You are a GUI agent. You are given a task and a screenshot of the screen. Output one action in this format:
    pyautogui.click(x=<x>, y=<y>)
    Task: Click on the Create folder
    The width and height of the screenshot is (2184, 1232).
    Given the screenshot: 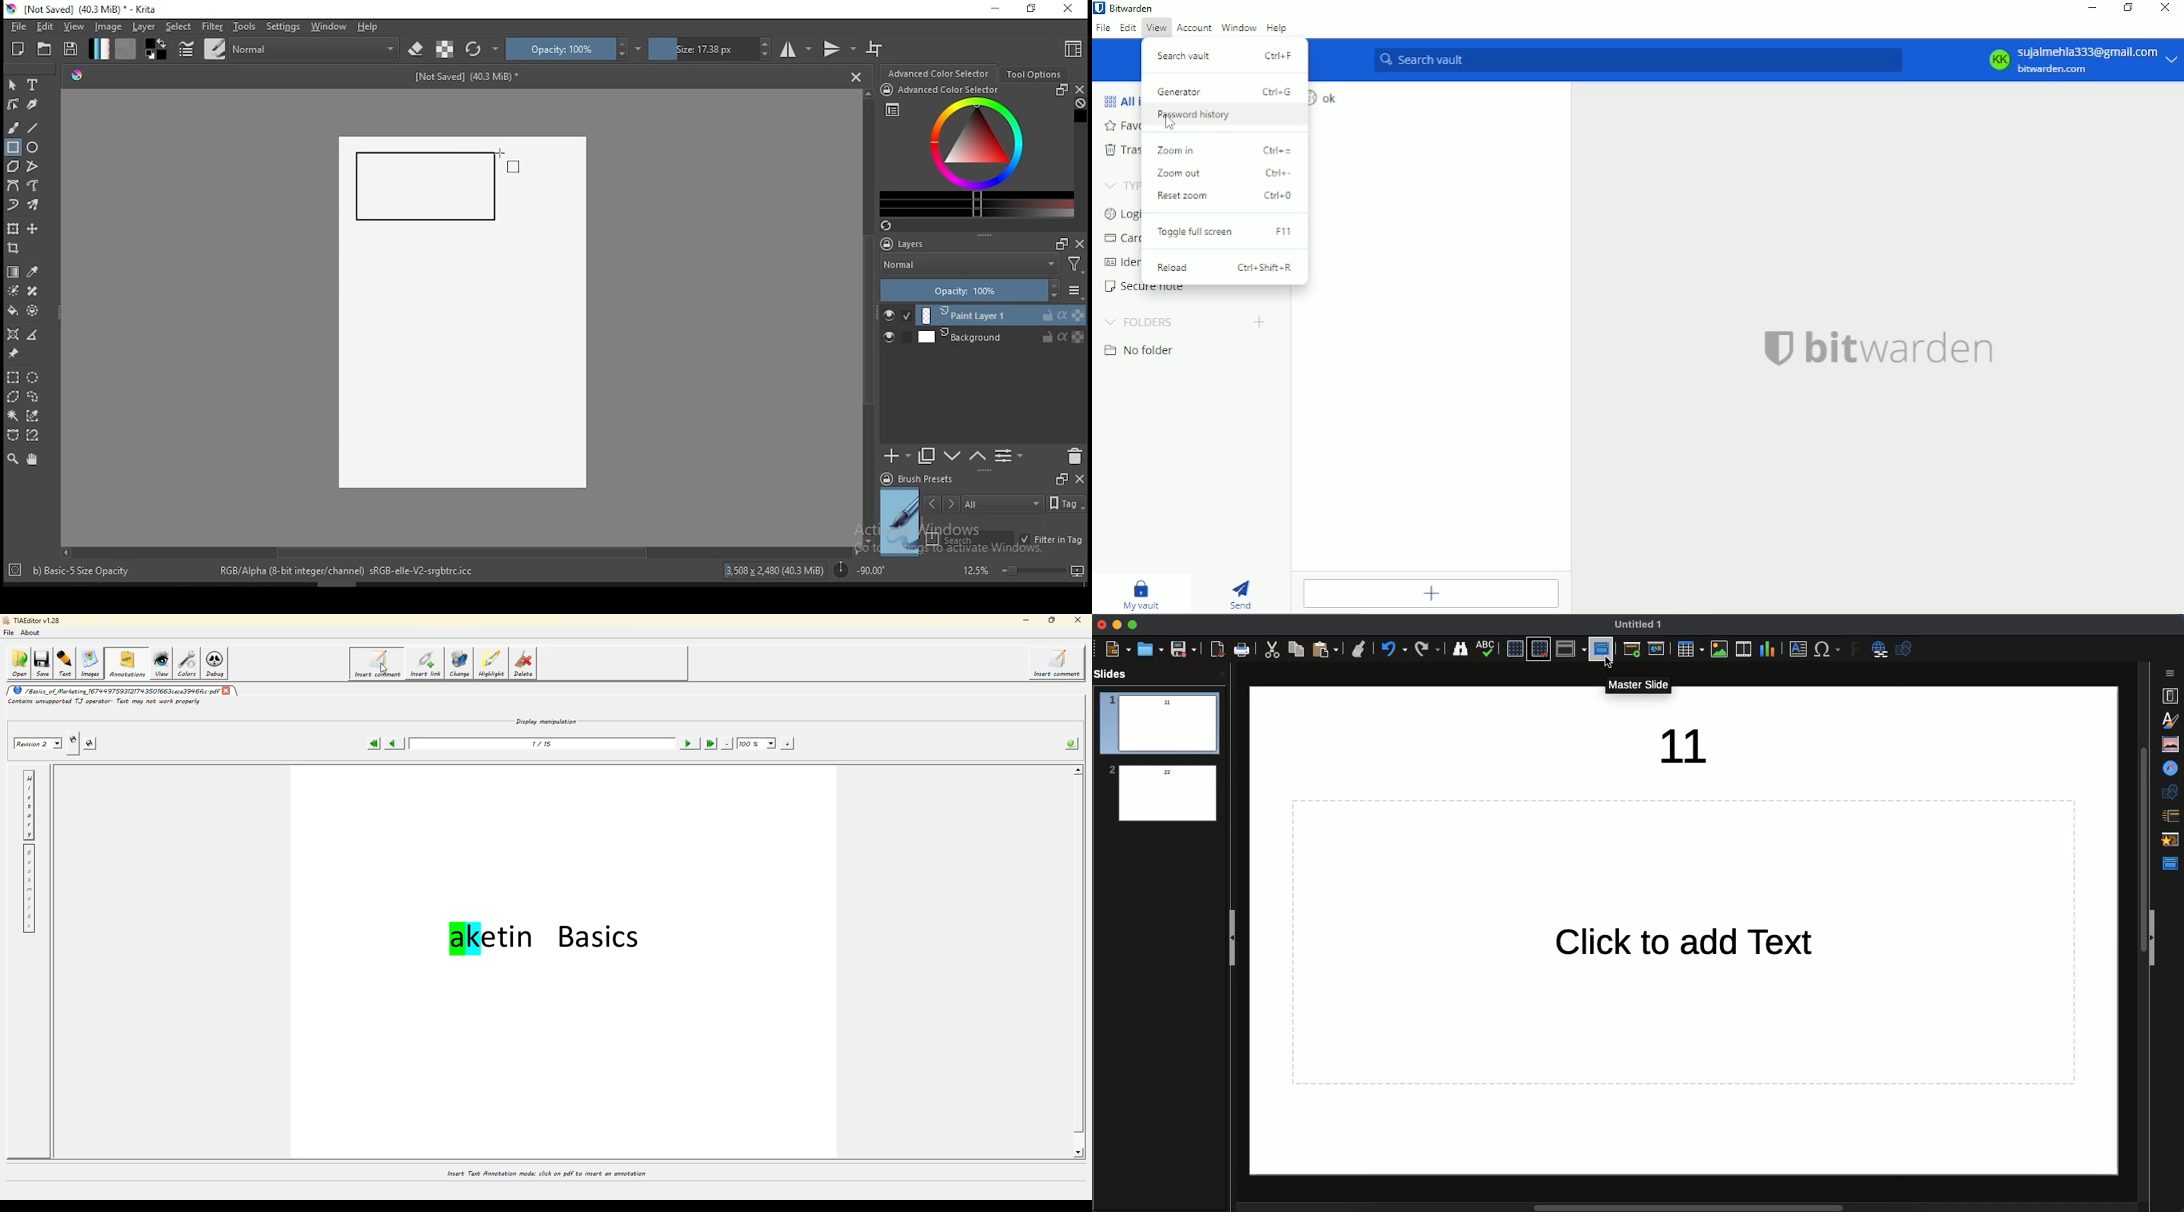 What is the action you would take?
    pyautogui.click(x=1259, y=322)
    